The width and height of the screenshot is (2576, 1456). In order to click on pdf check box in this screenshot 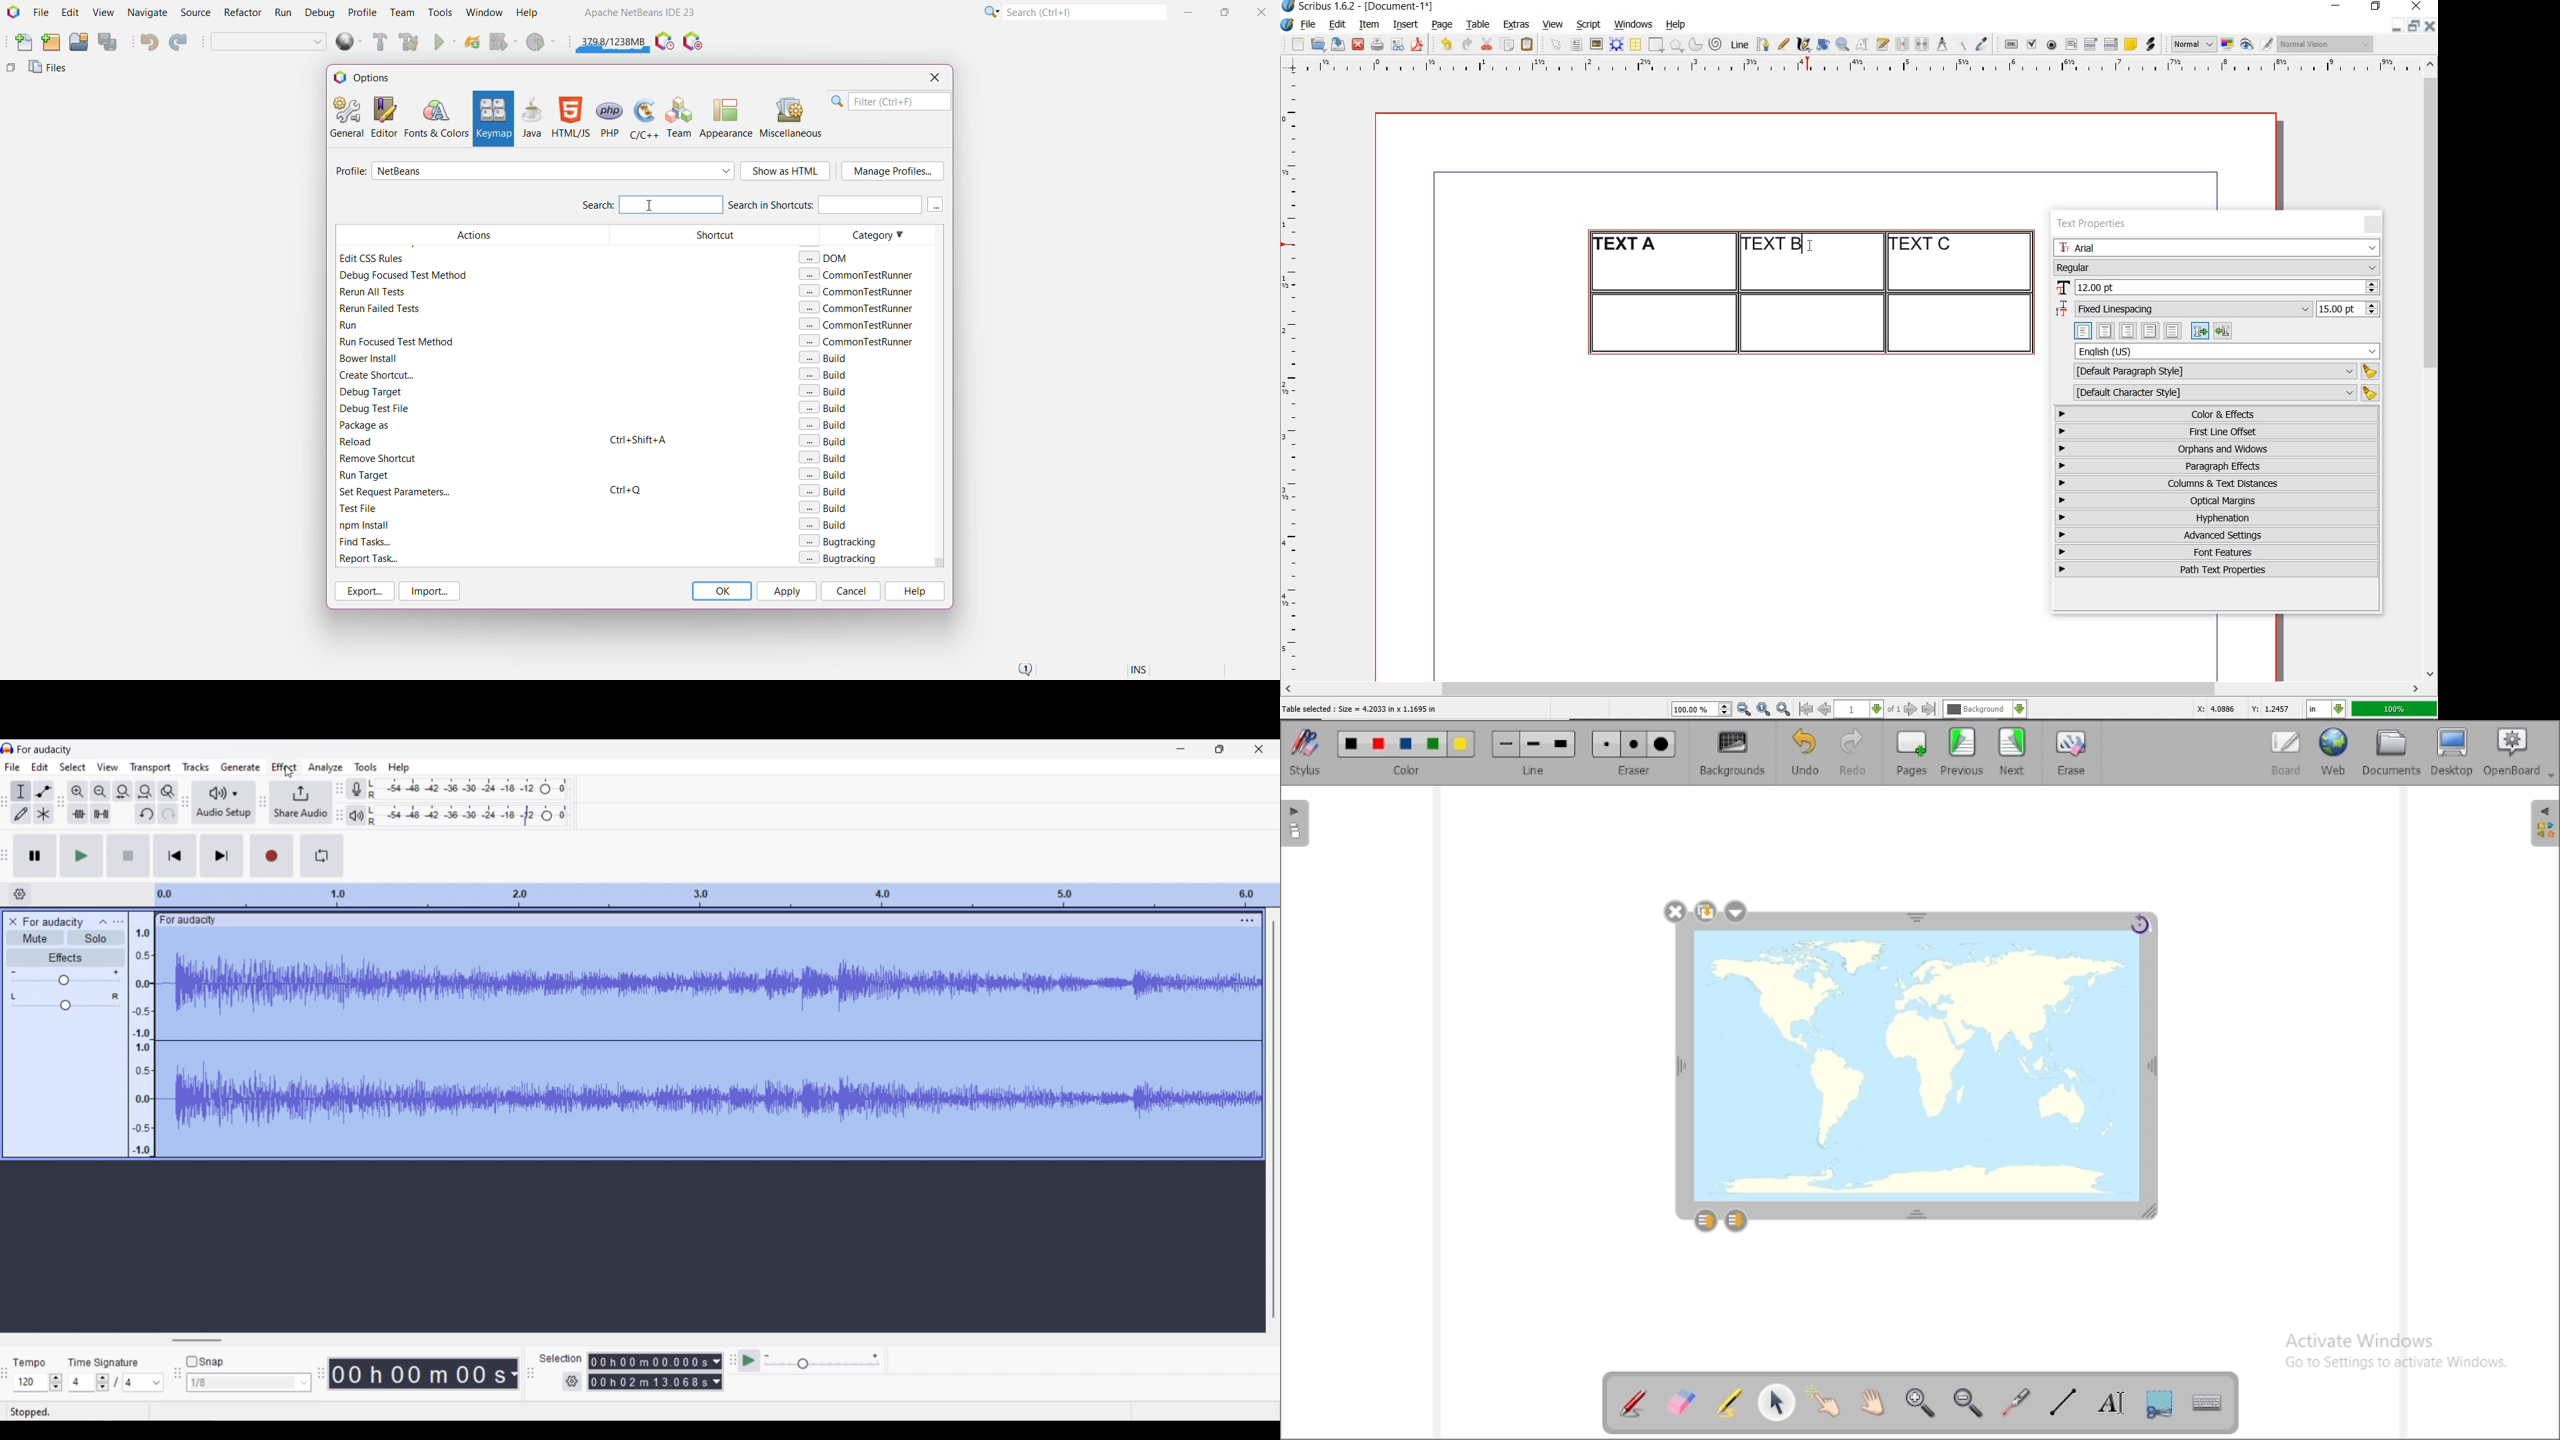, I will do `click(2031, 45)`.